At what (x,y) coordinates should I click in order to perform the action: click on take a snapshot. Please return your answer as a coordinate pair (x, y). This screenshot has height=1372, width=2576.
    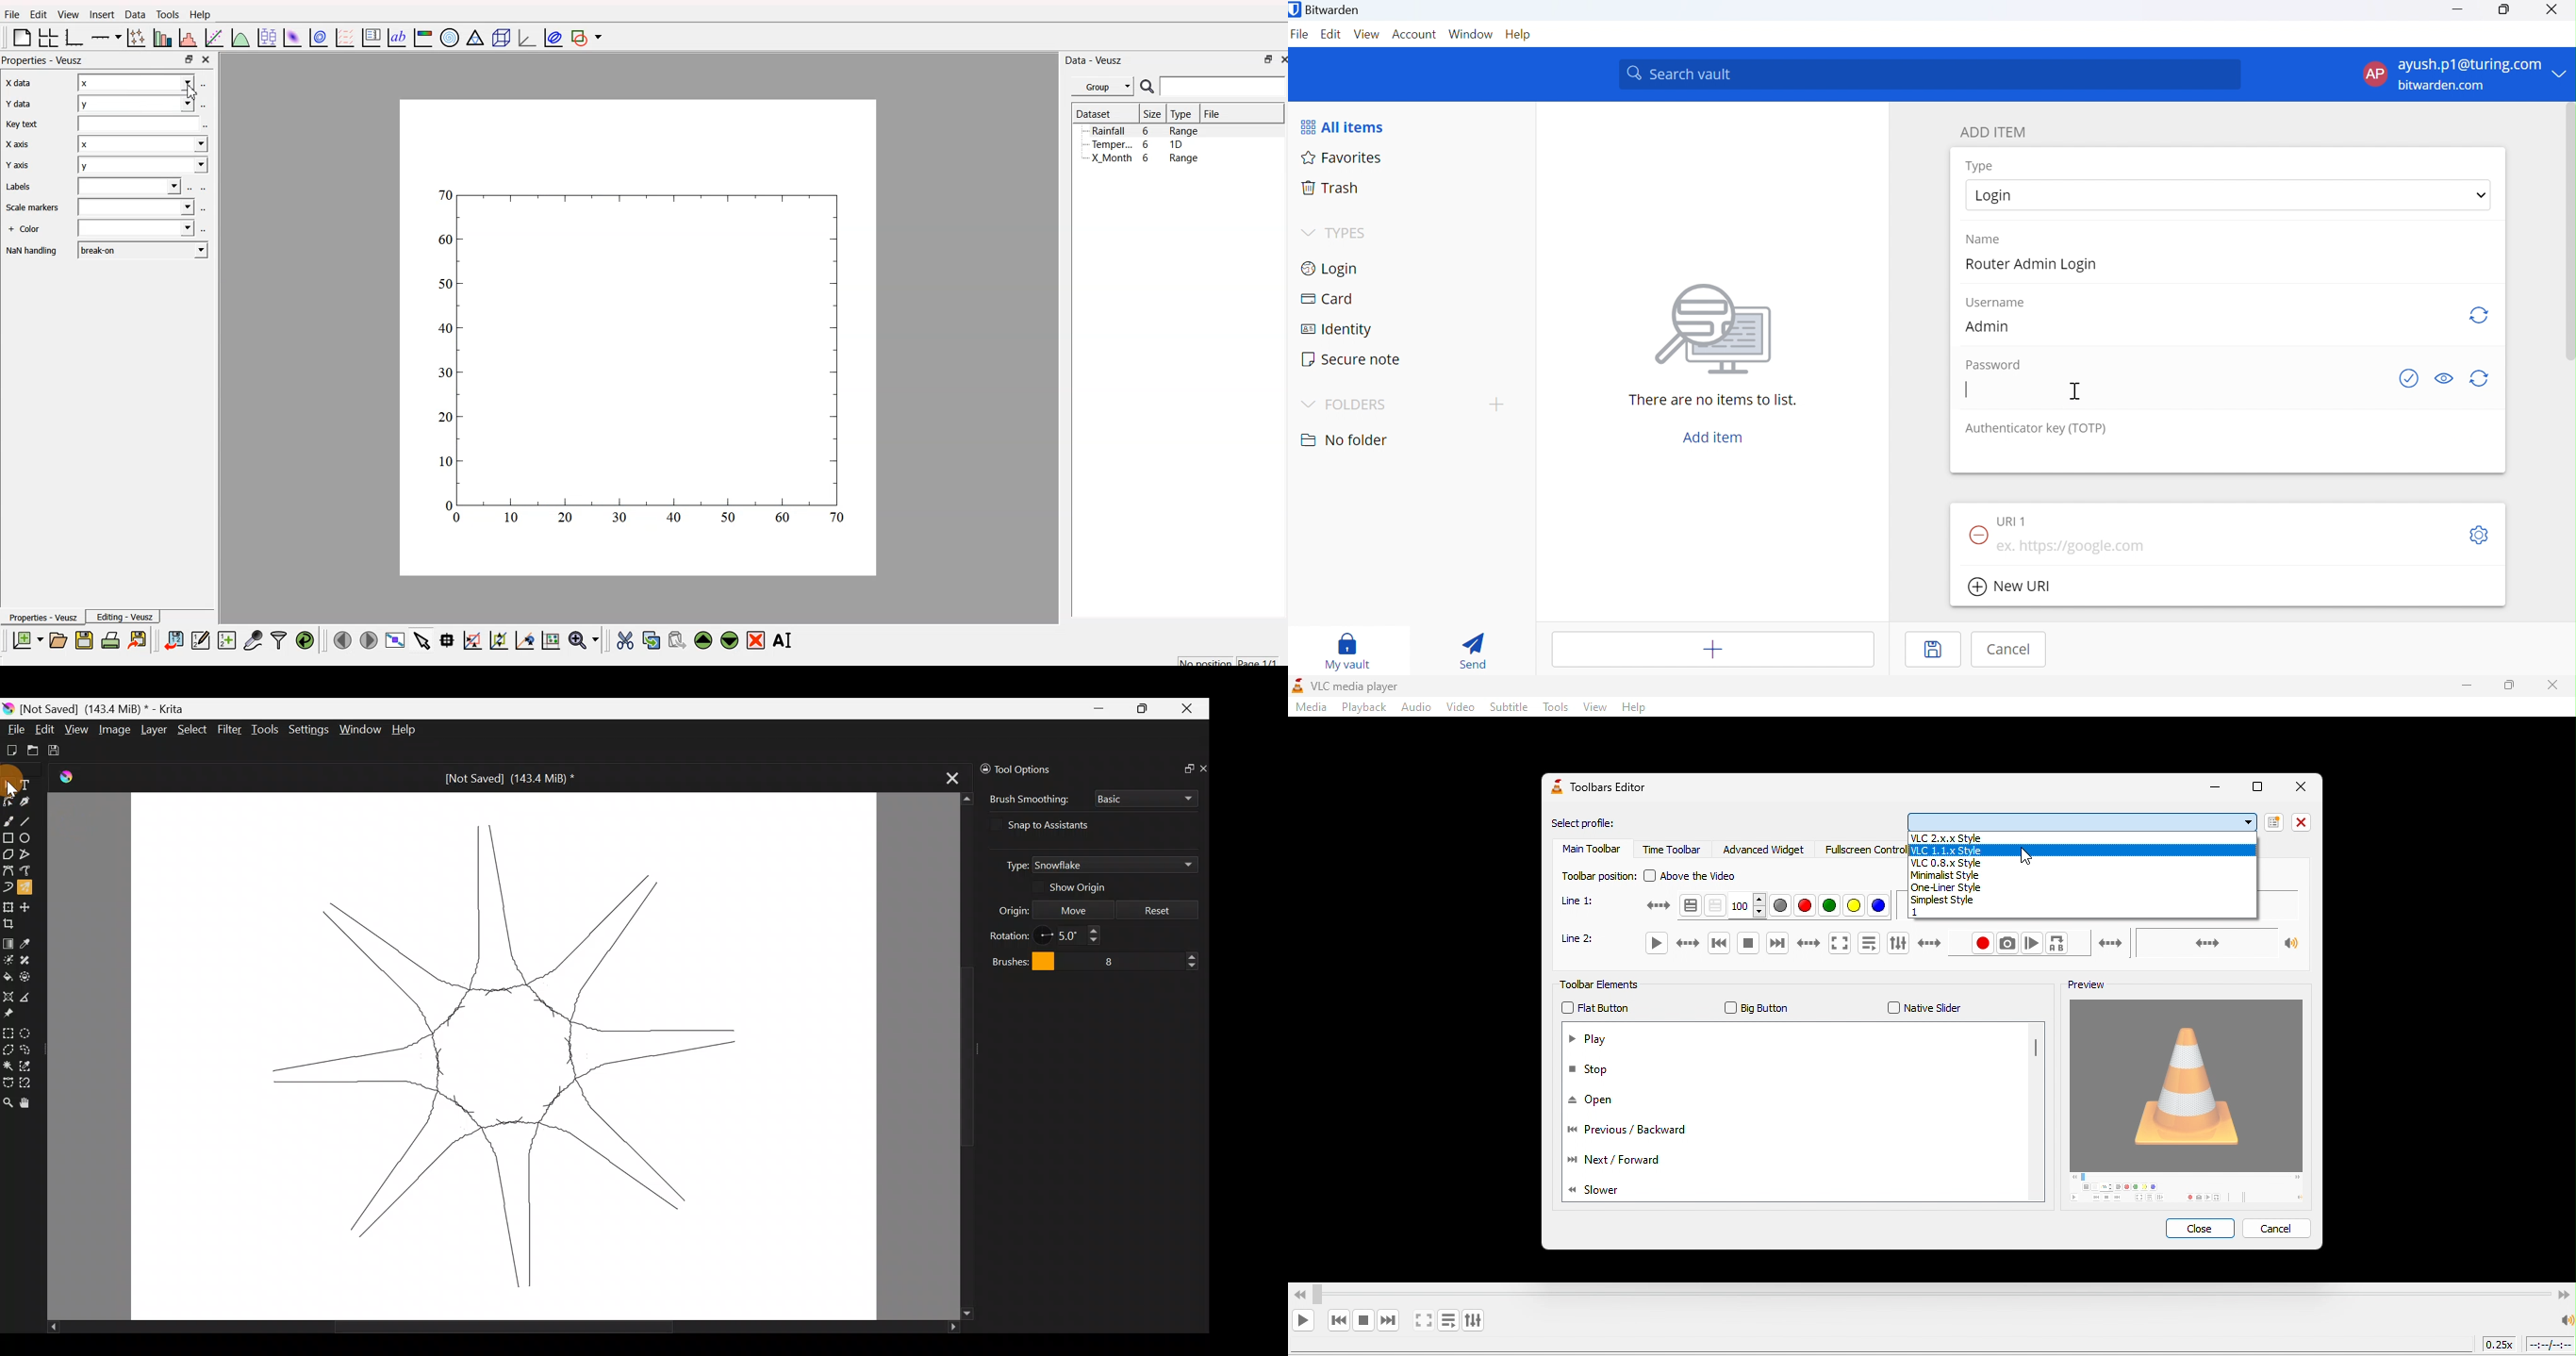
    Looking at the image, I should click on (2009, 944).